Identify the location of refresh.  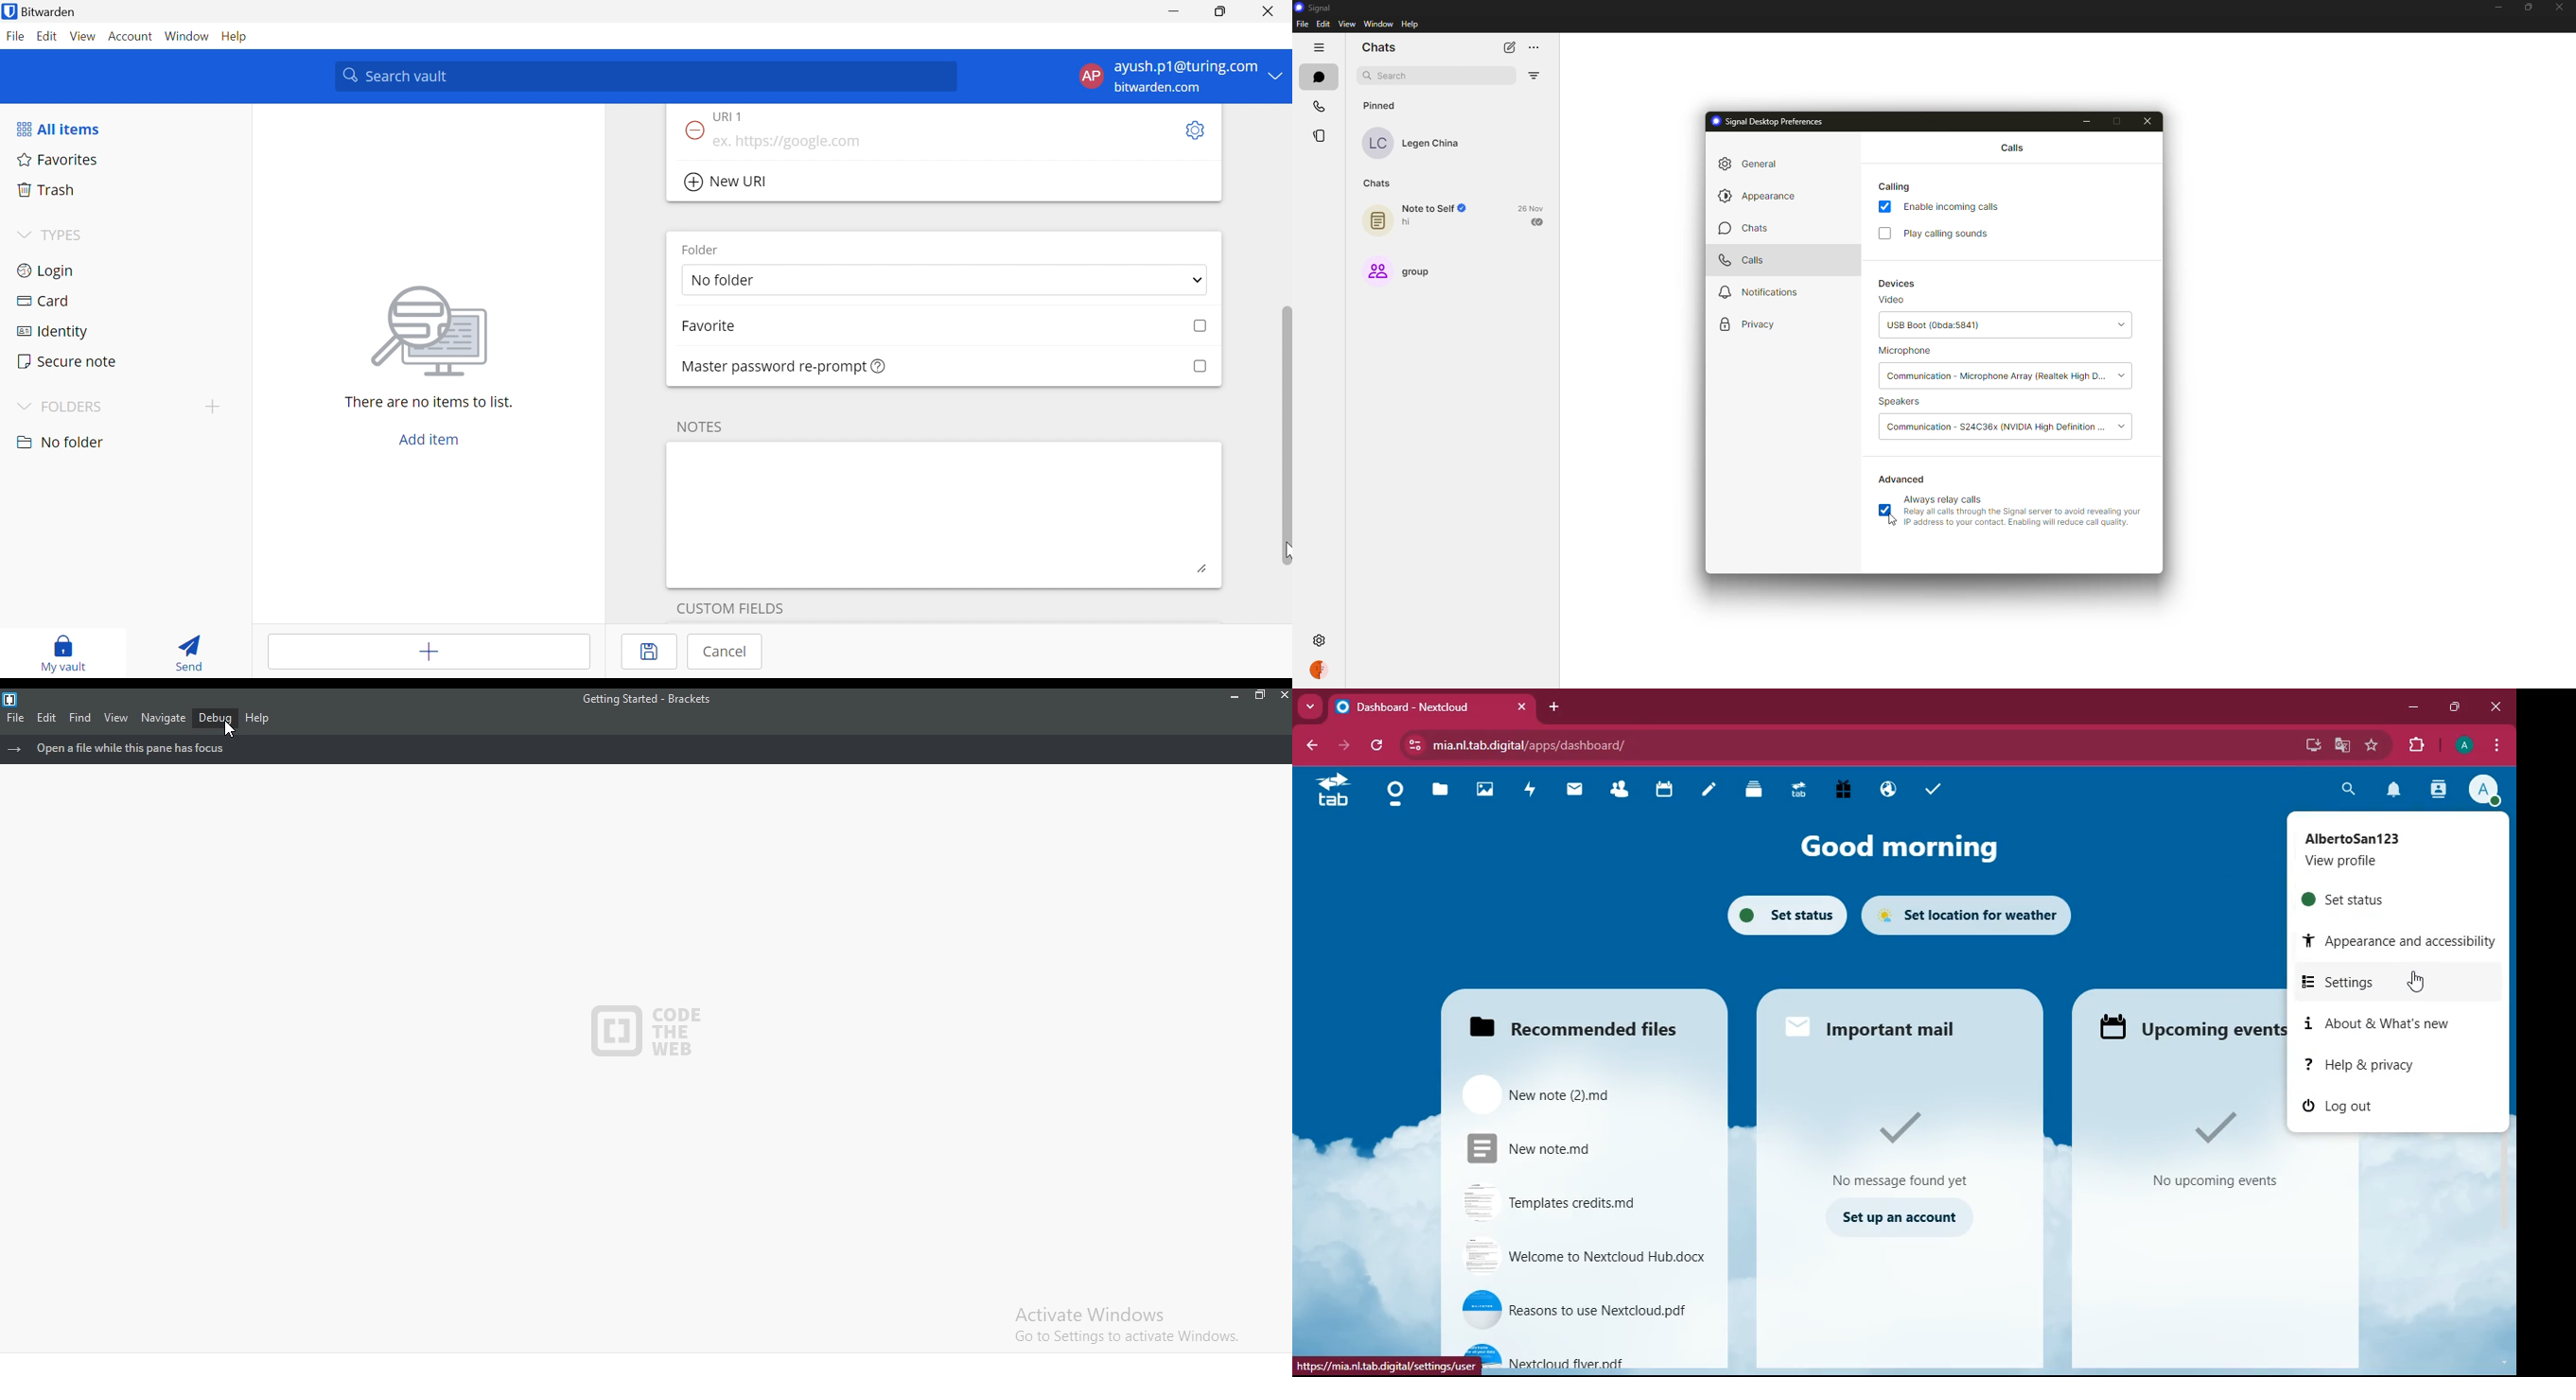
(1377, 746).